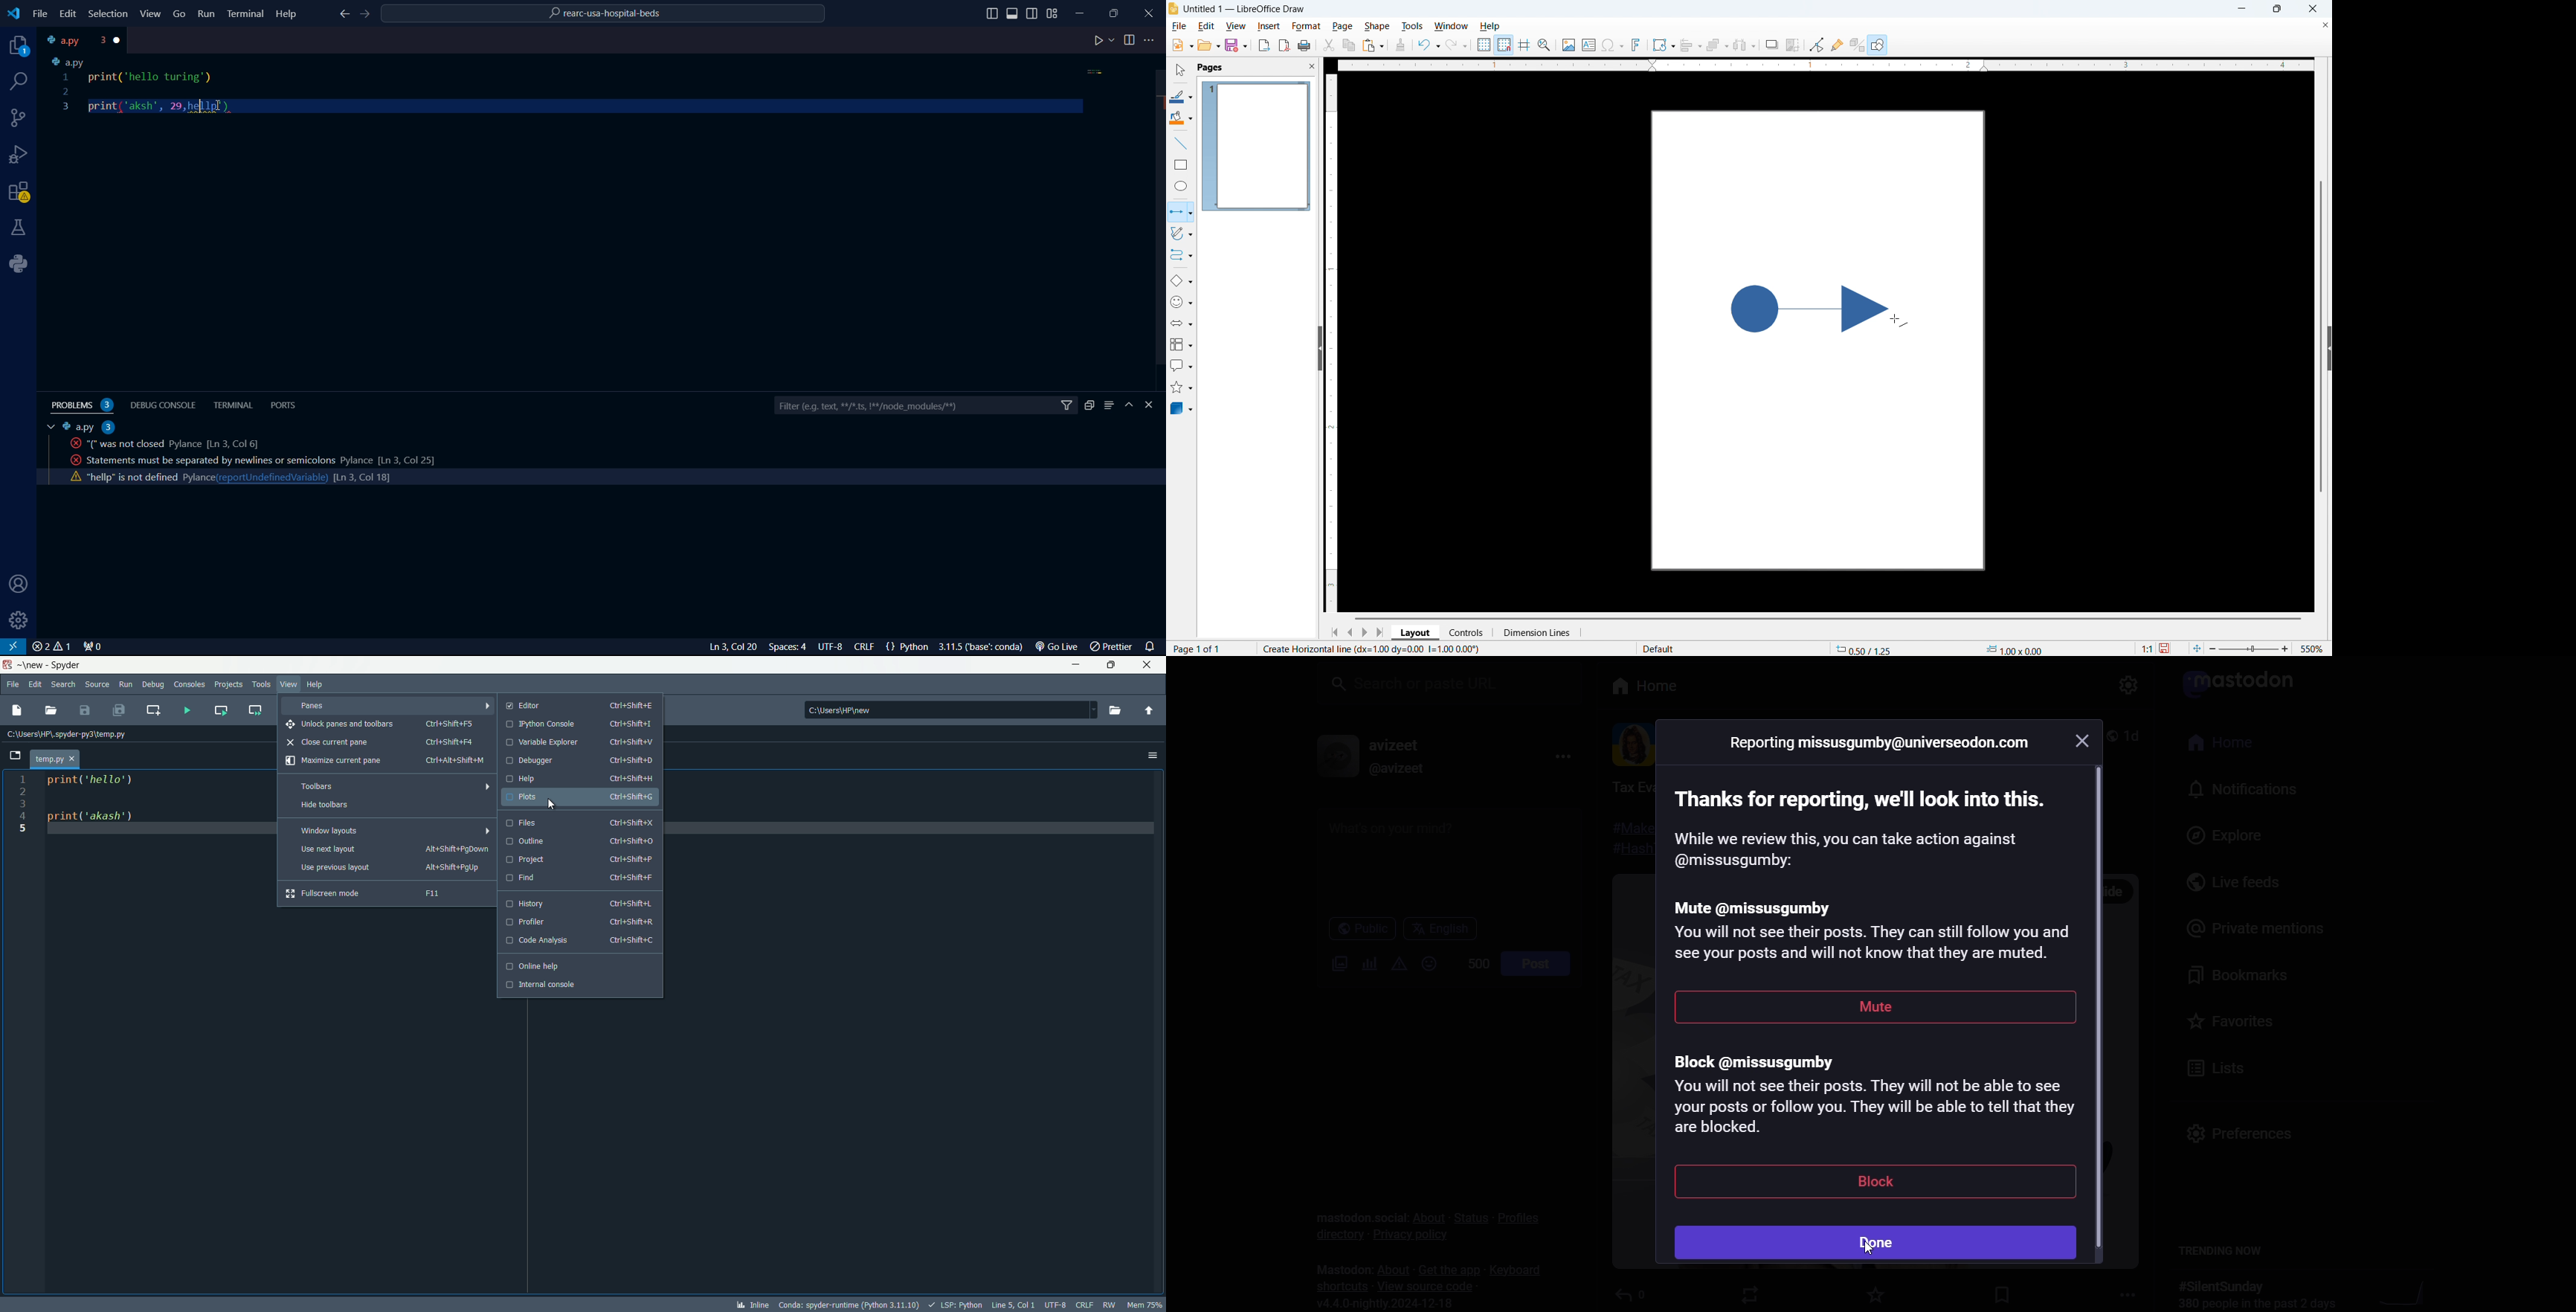 This screenshot has width=2576, height=1316. I want to click on cursor position, so click(1014, 1305).